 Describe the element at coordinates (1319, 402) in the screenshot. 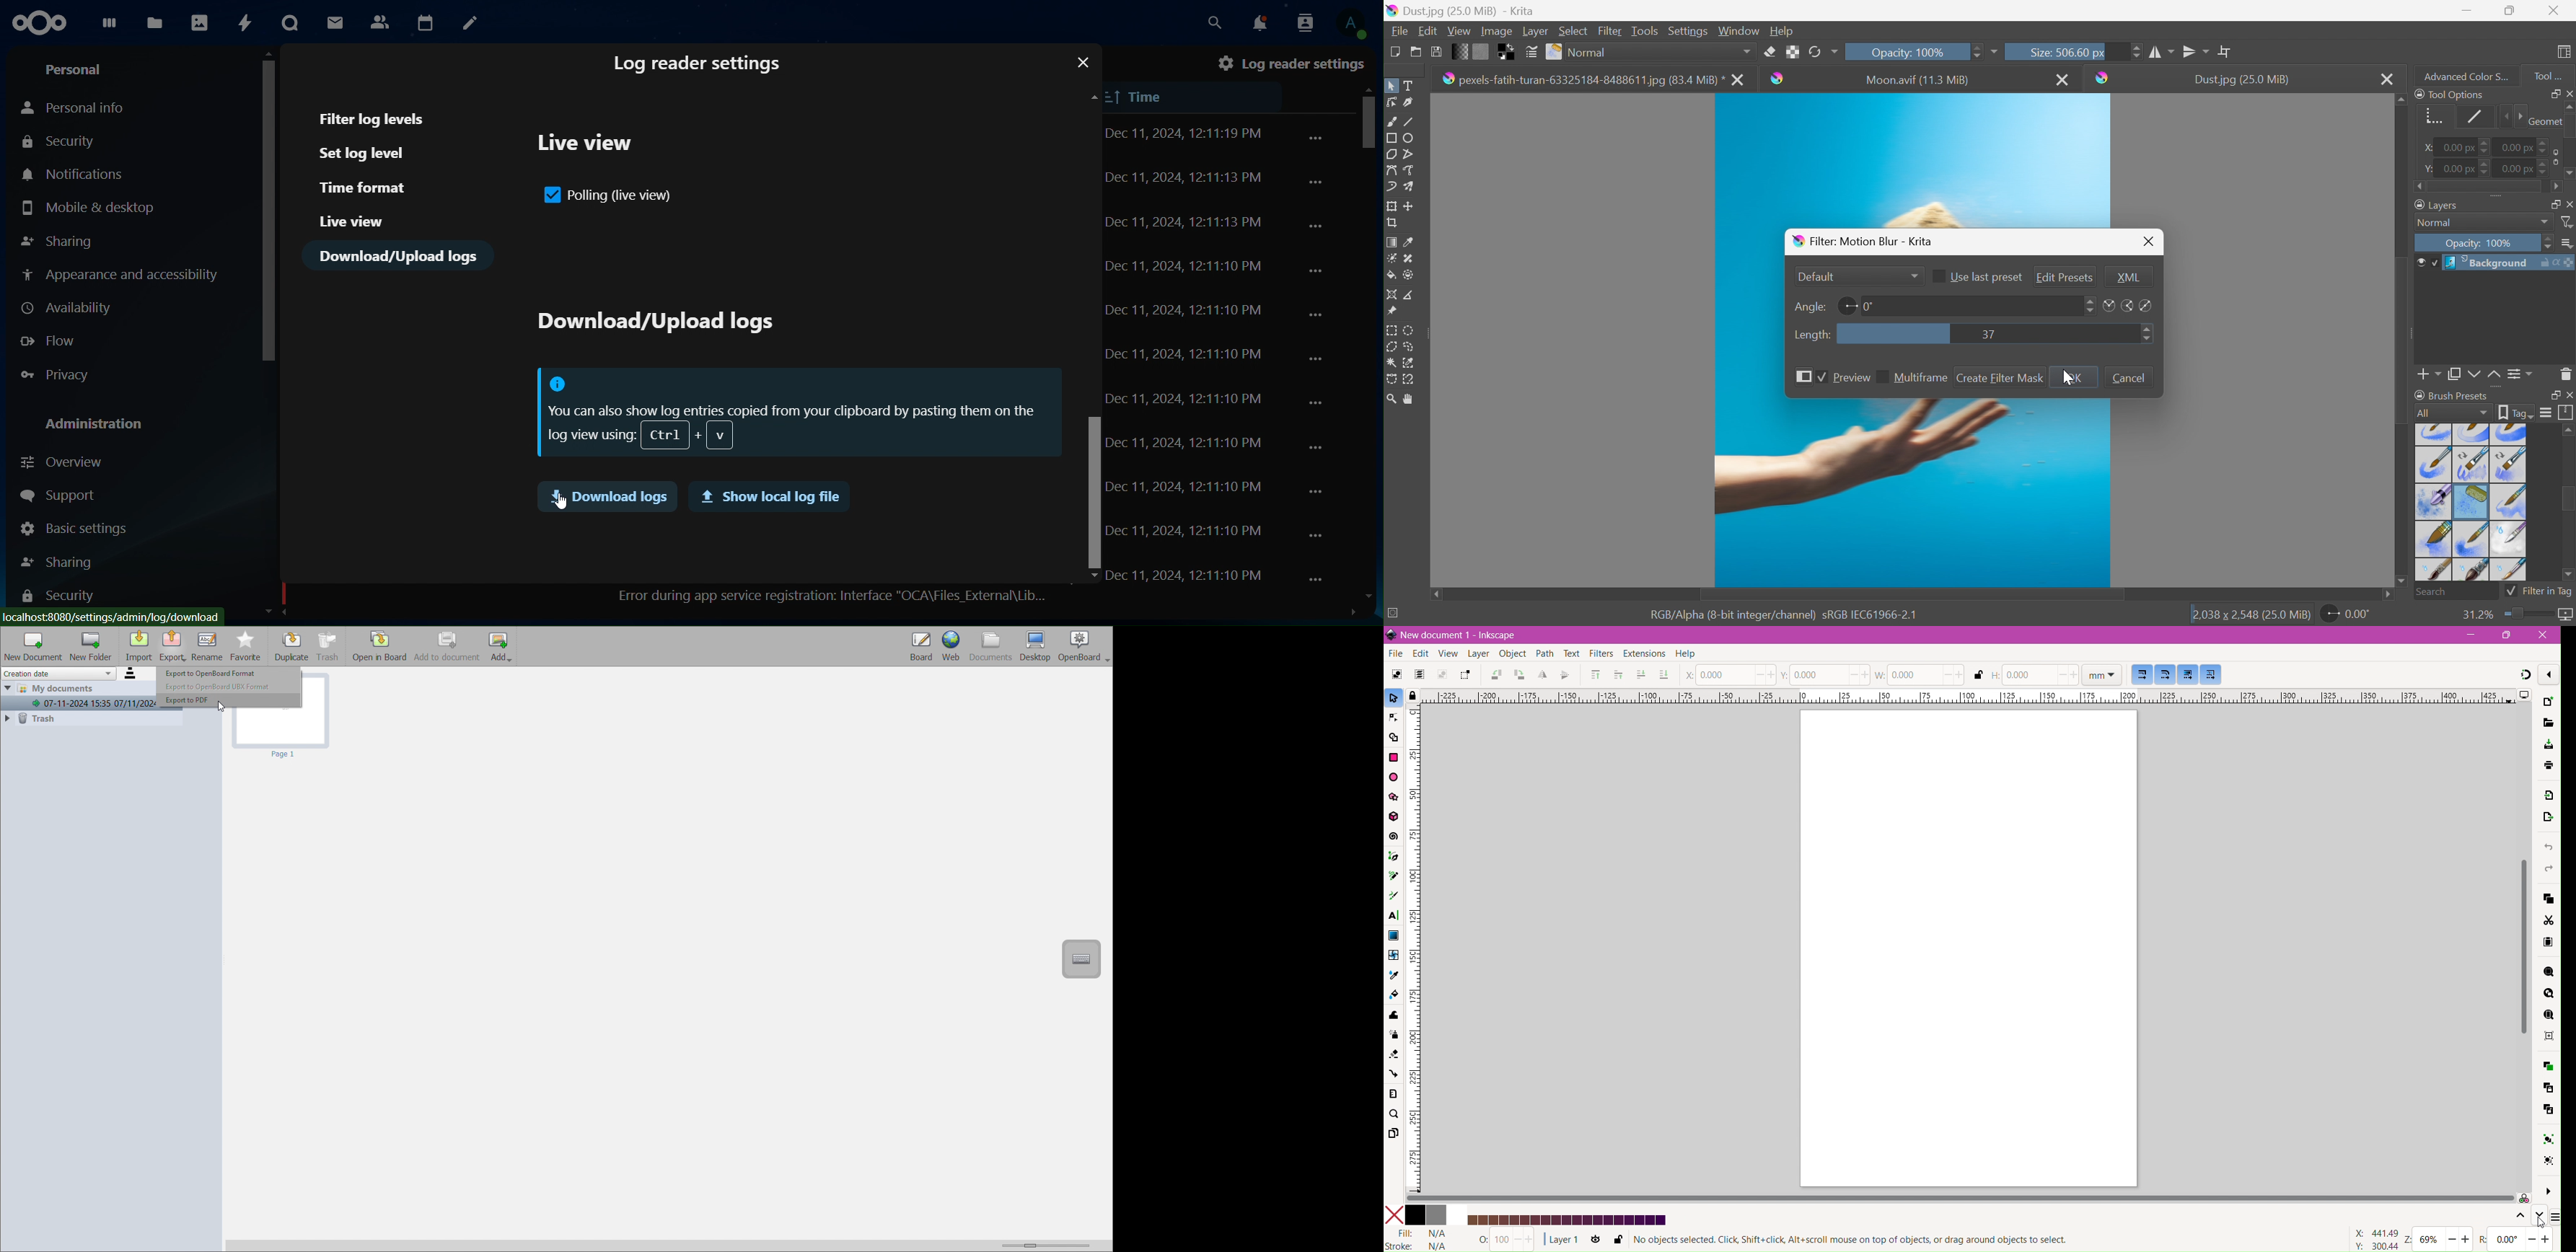

I see `...` at that location.